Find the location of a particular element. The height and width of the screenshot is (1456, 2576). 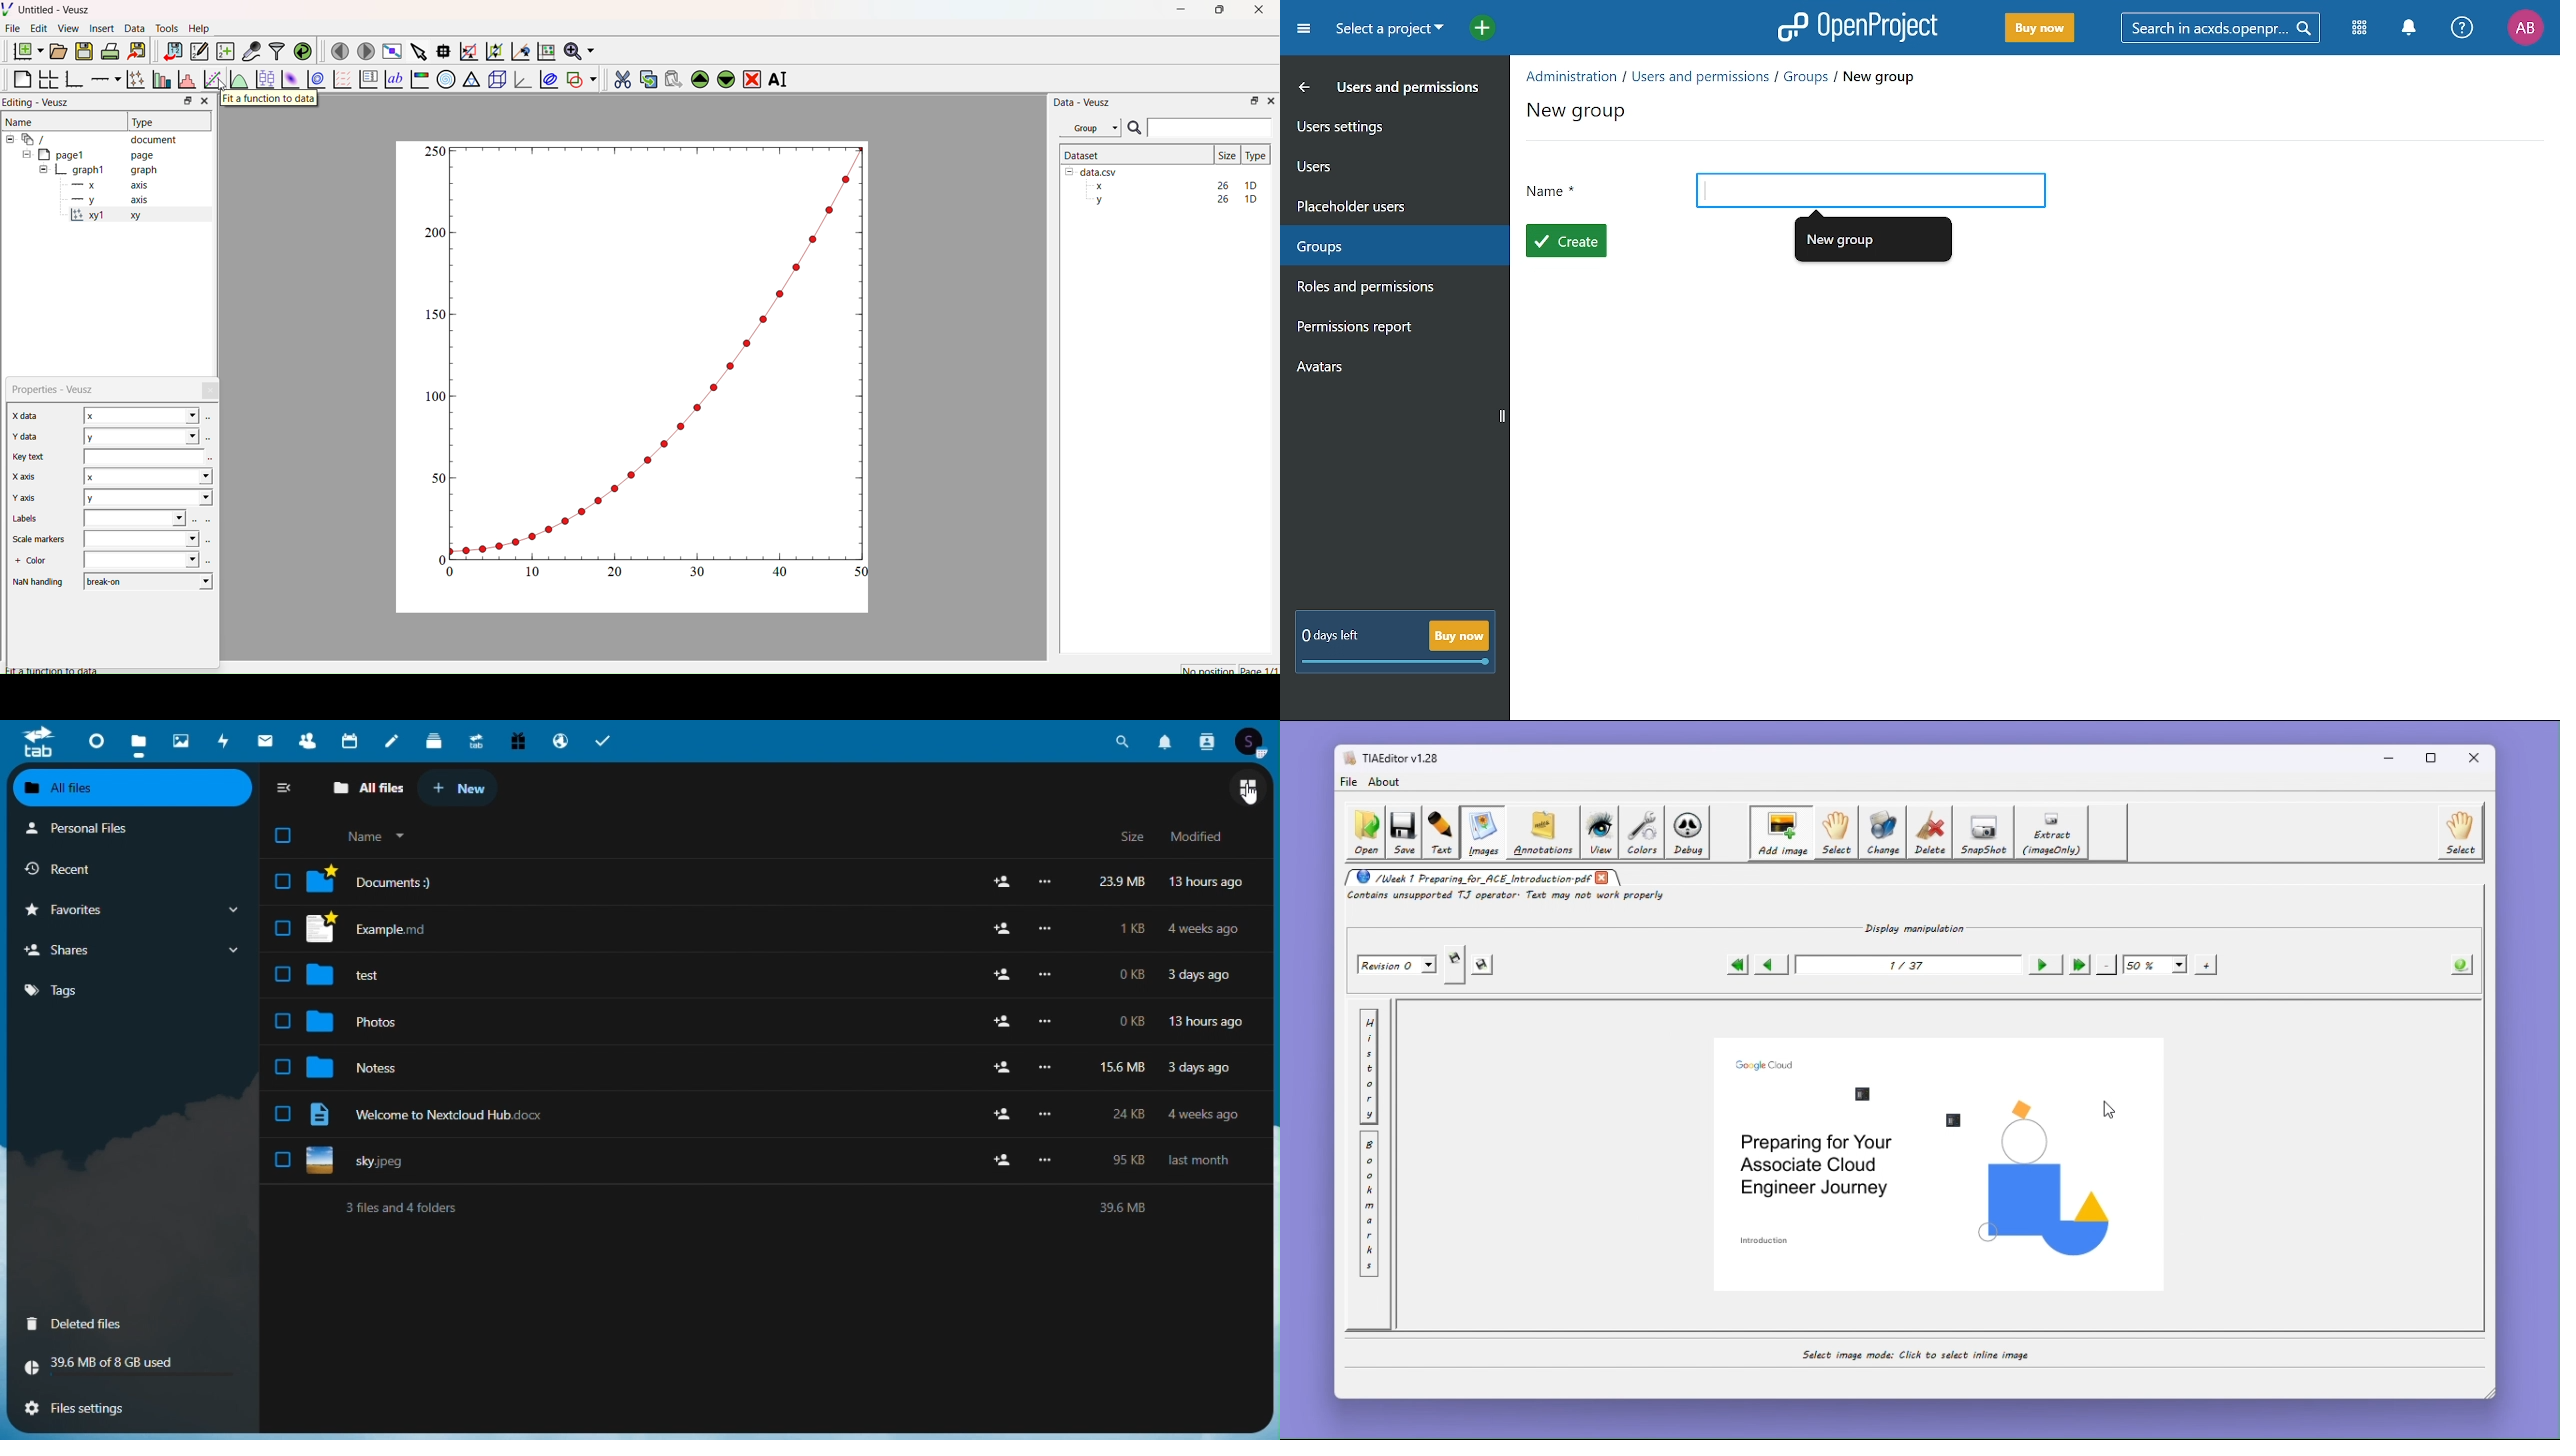

Labels is located at coordinates (26, 518).